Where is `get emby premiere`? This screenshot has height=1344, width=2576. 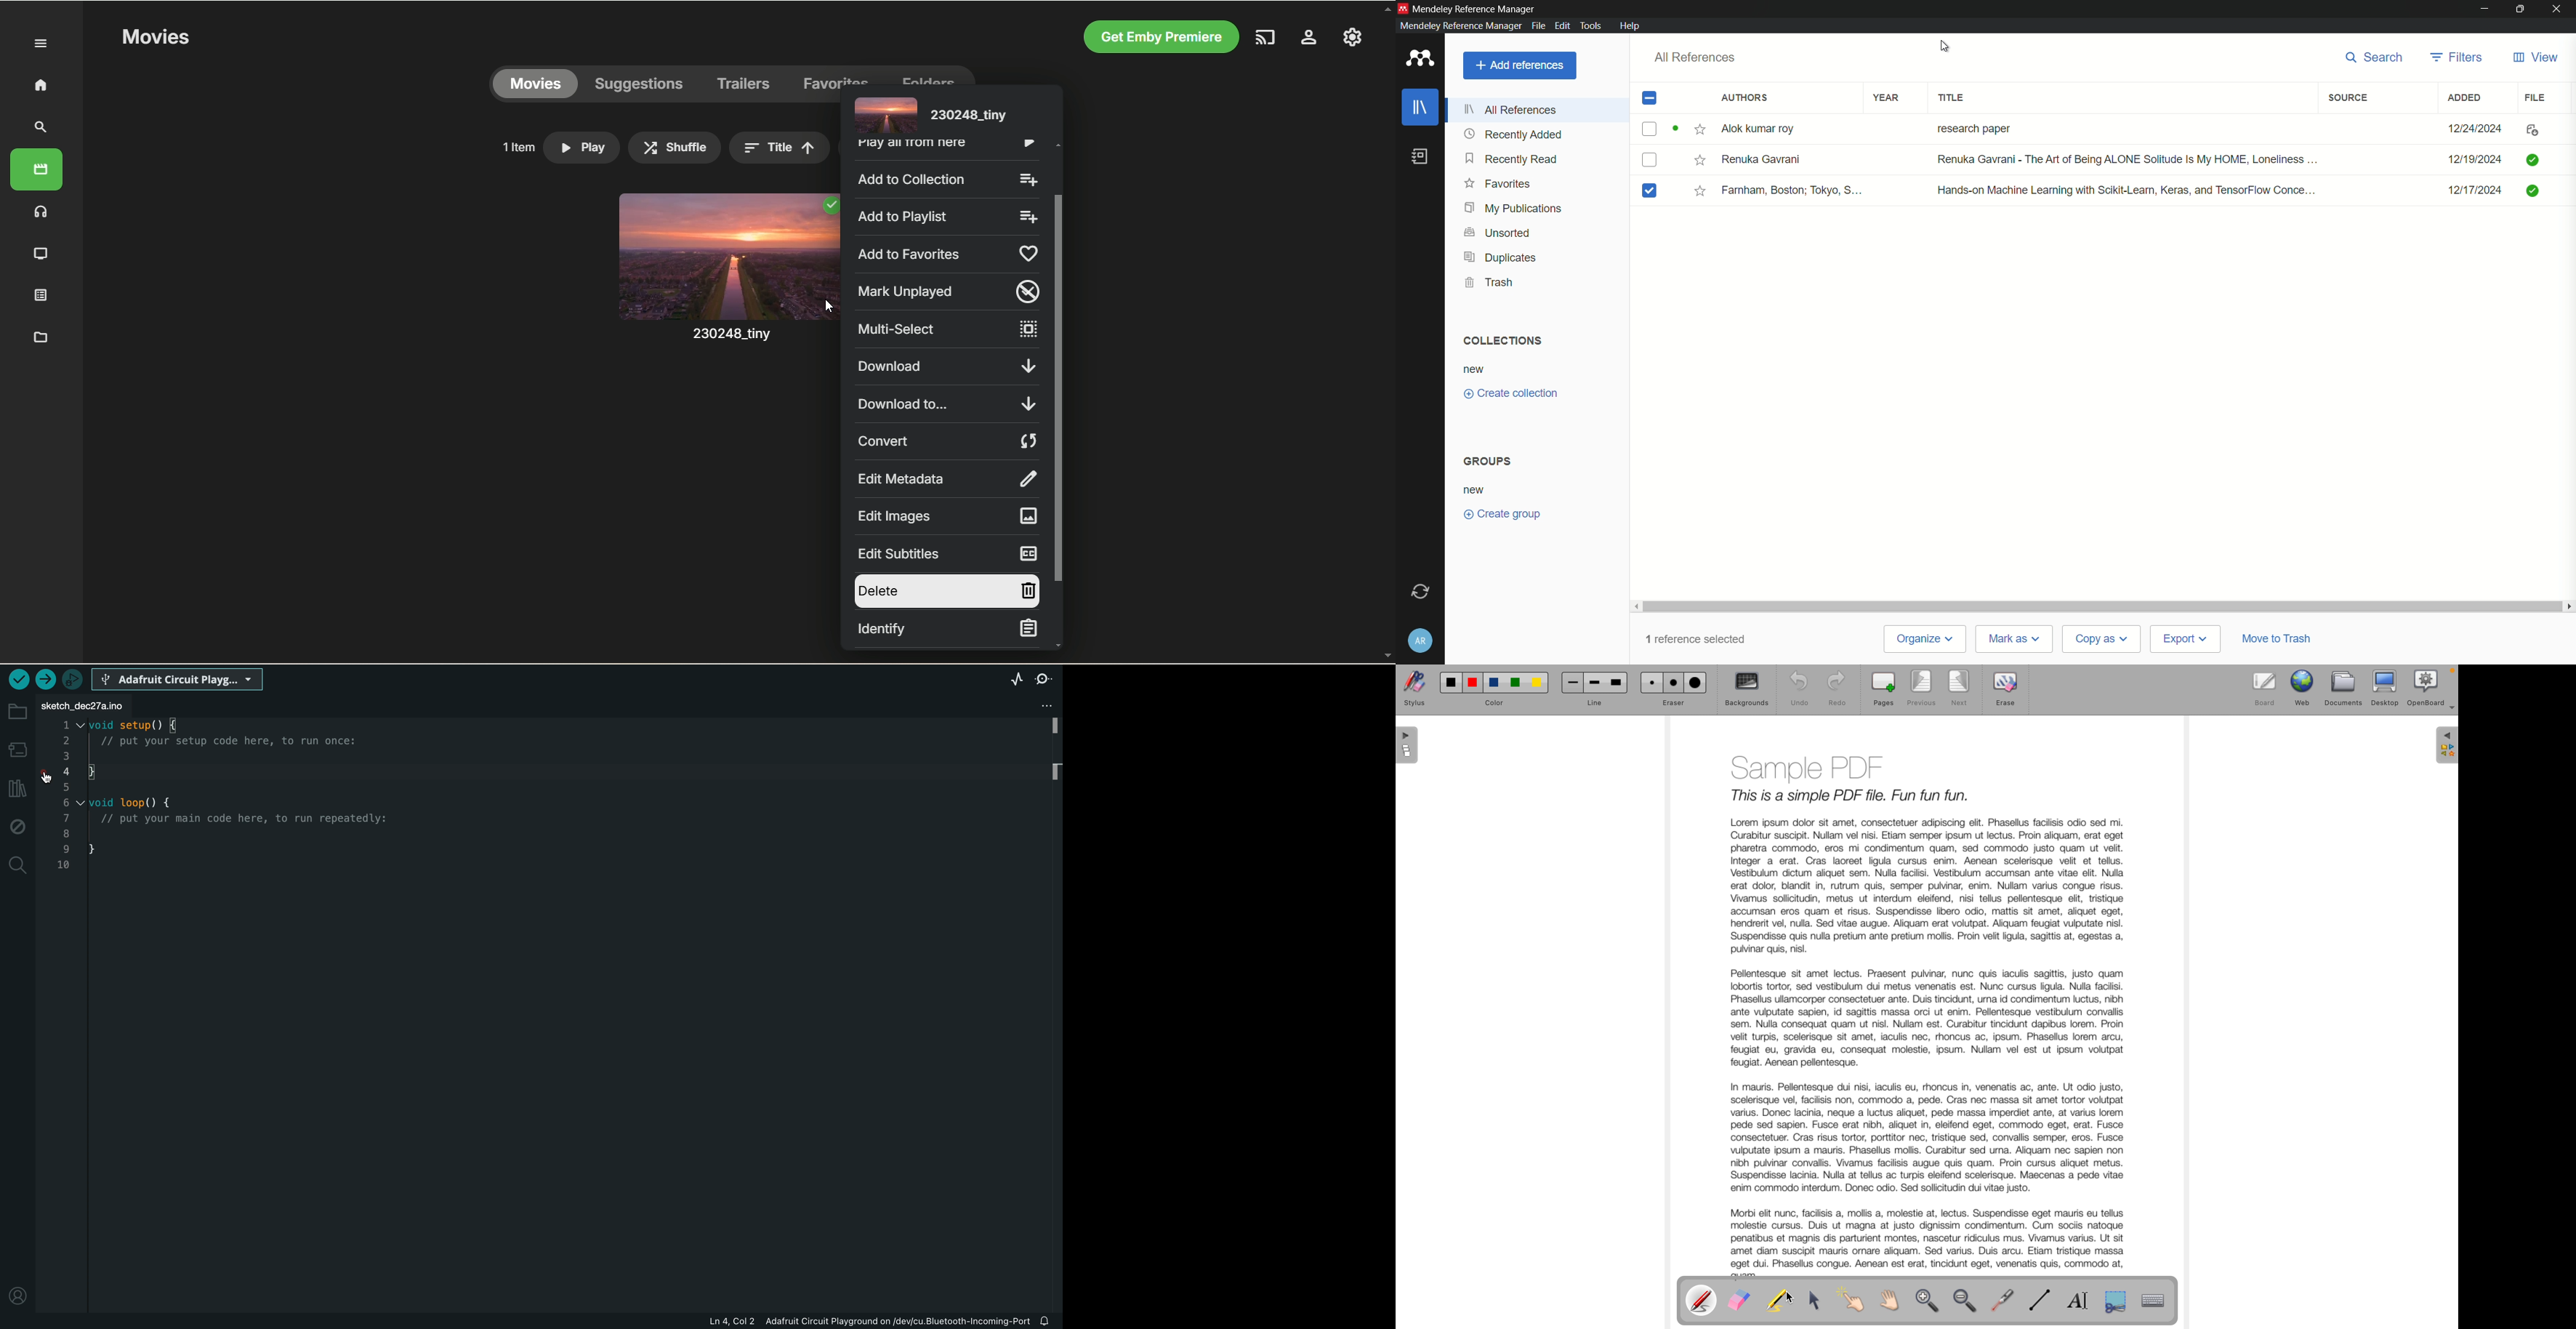 get emby premiere is located at coordinates (1157, 38).